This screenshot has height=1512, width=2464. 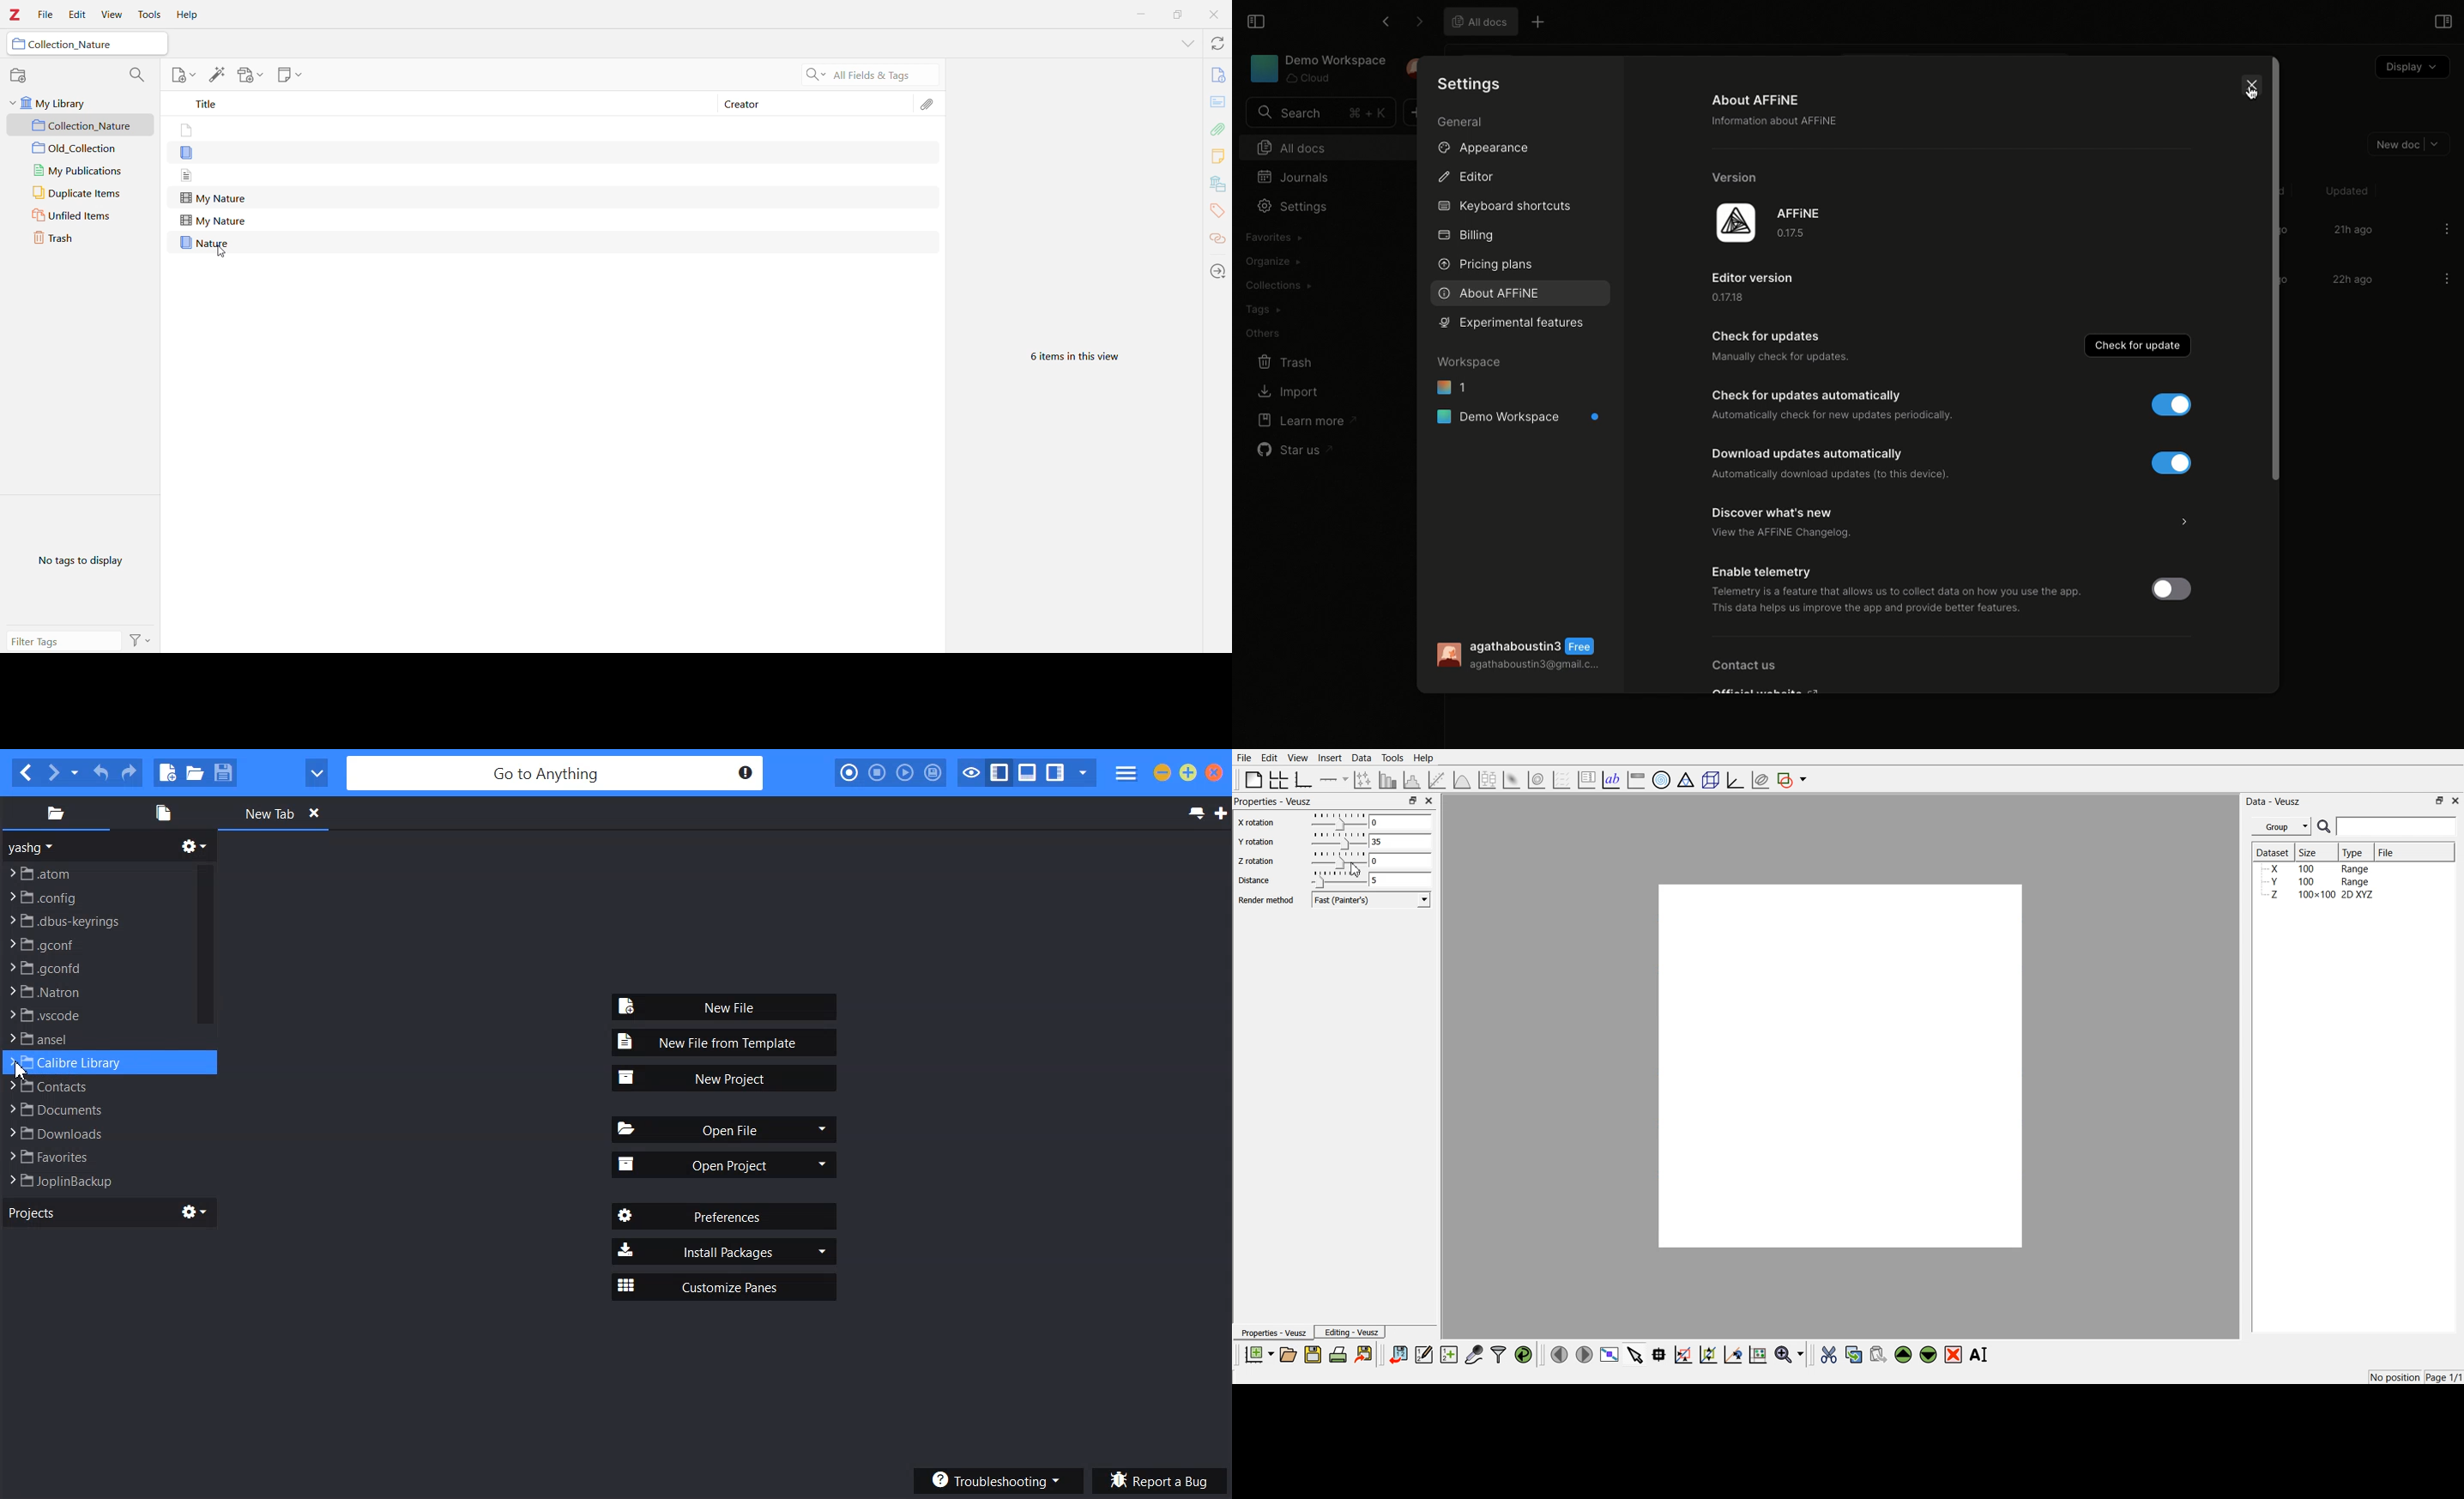 I want to click on Collections, so click(x=1277, y=286).